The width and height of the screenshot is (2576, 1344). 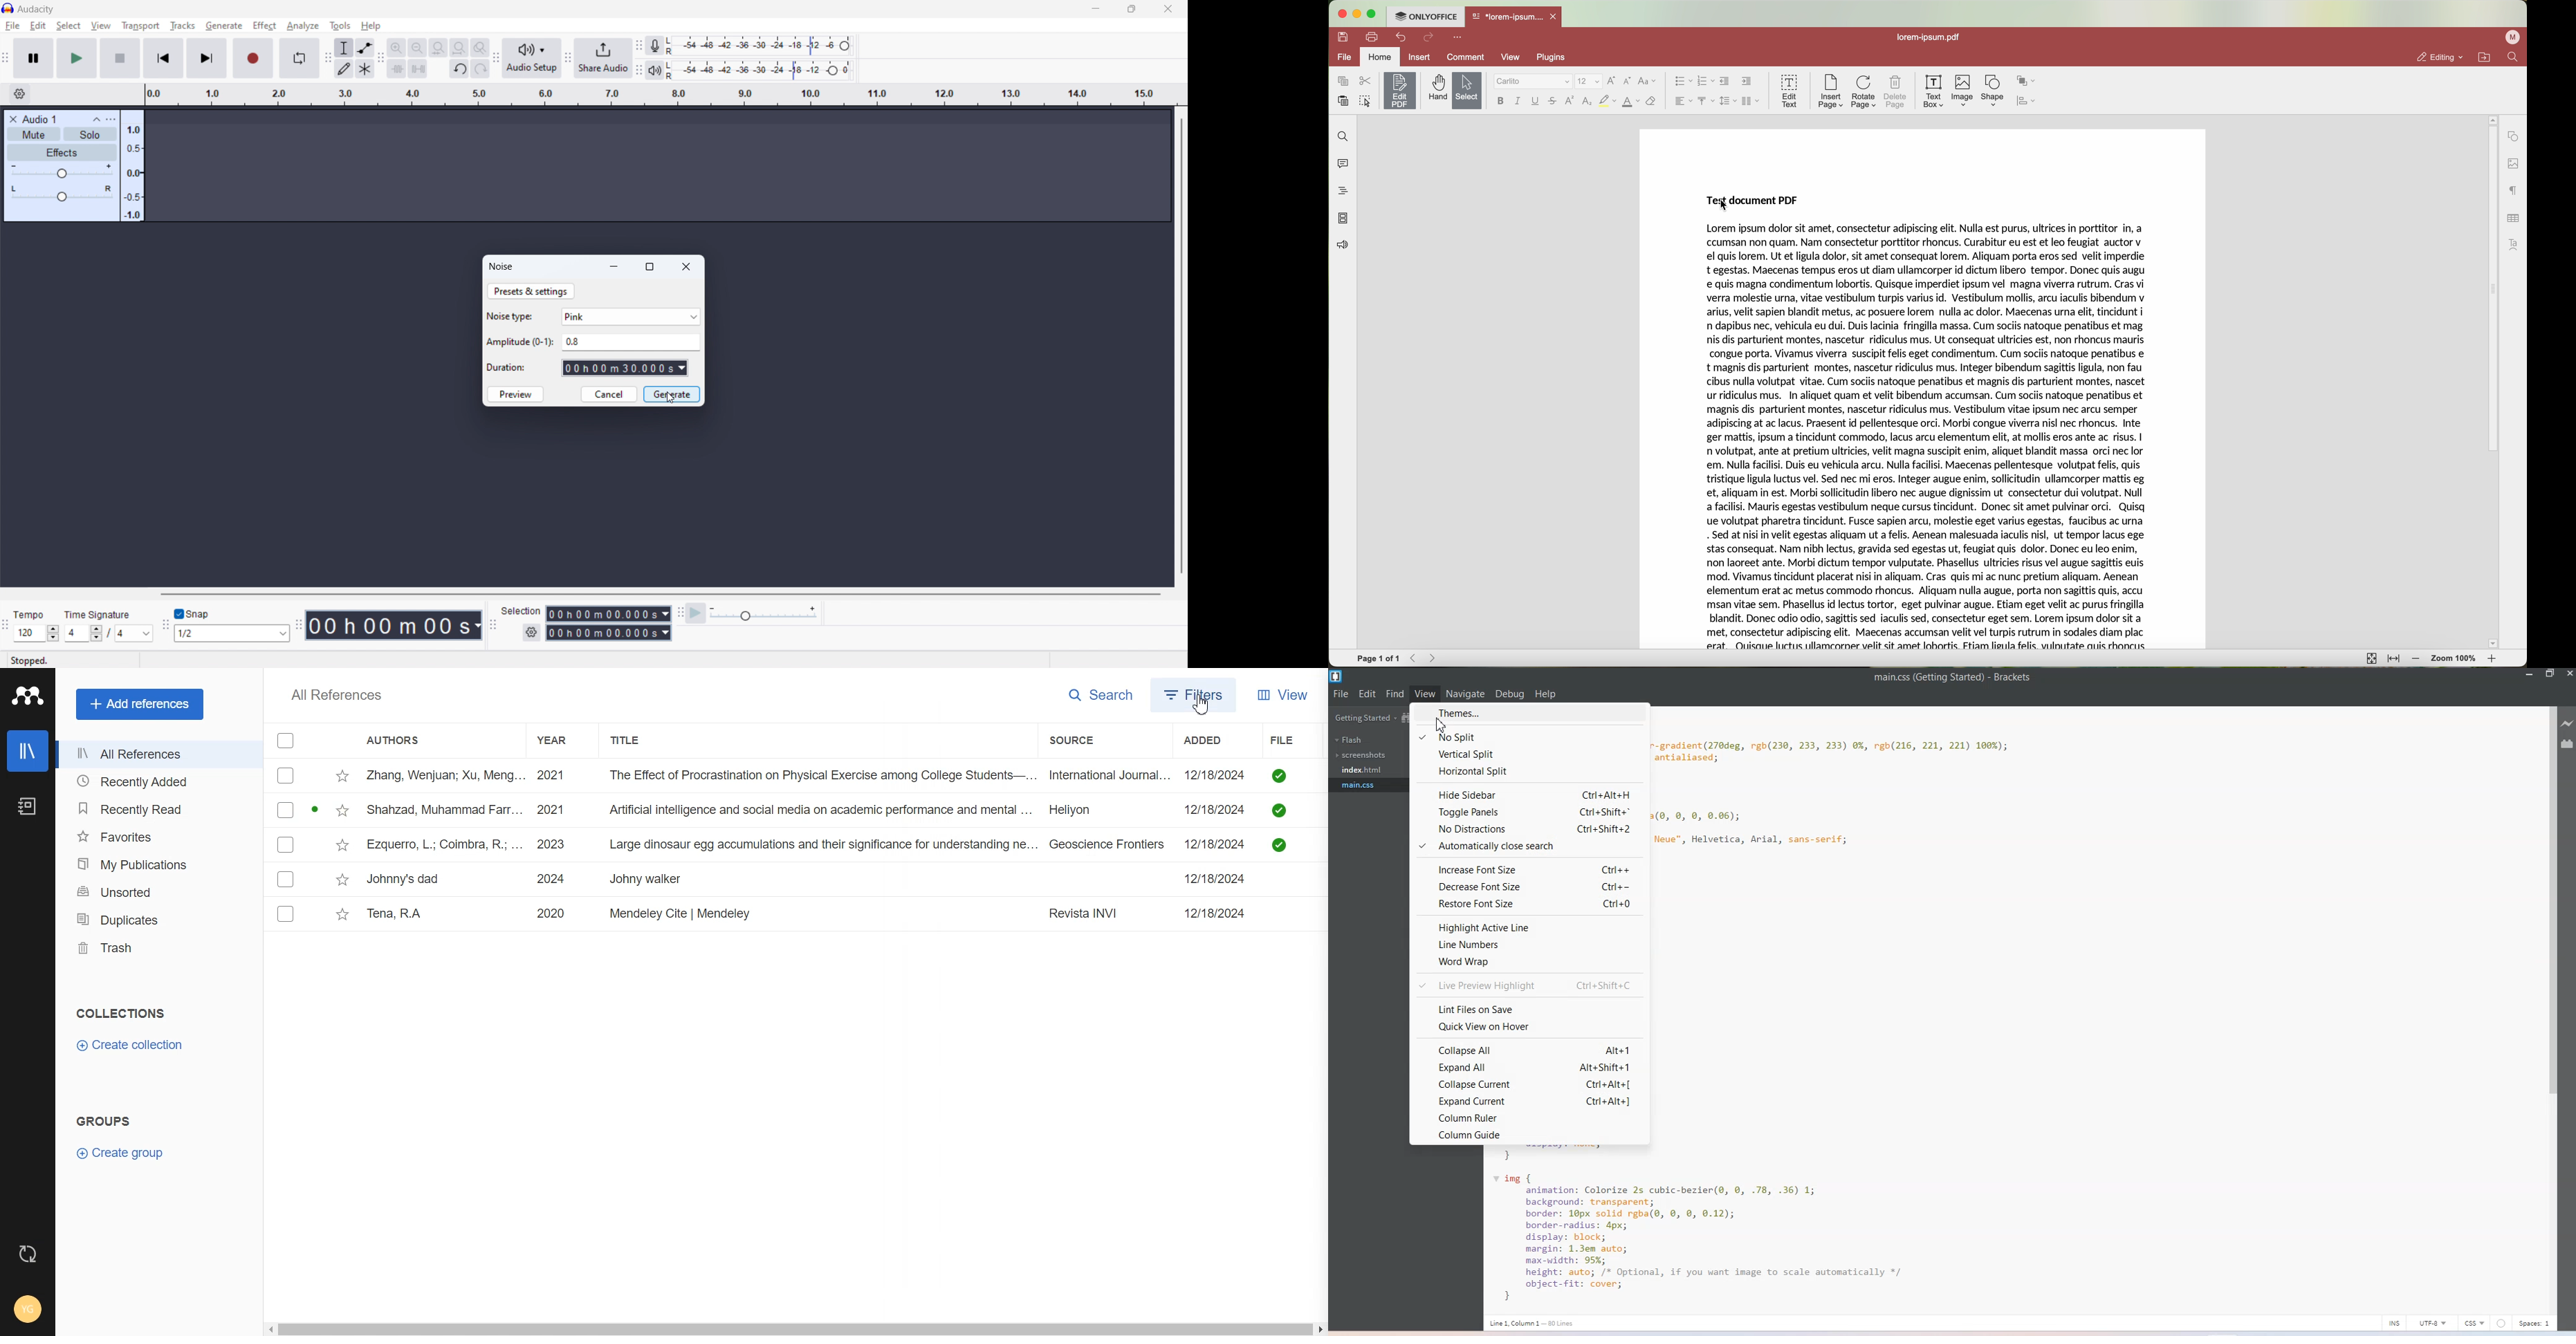 I want to click on Expand all, so click(x=1530, y=1068).